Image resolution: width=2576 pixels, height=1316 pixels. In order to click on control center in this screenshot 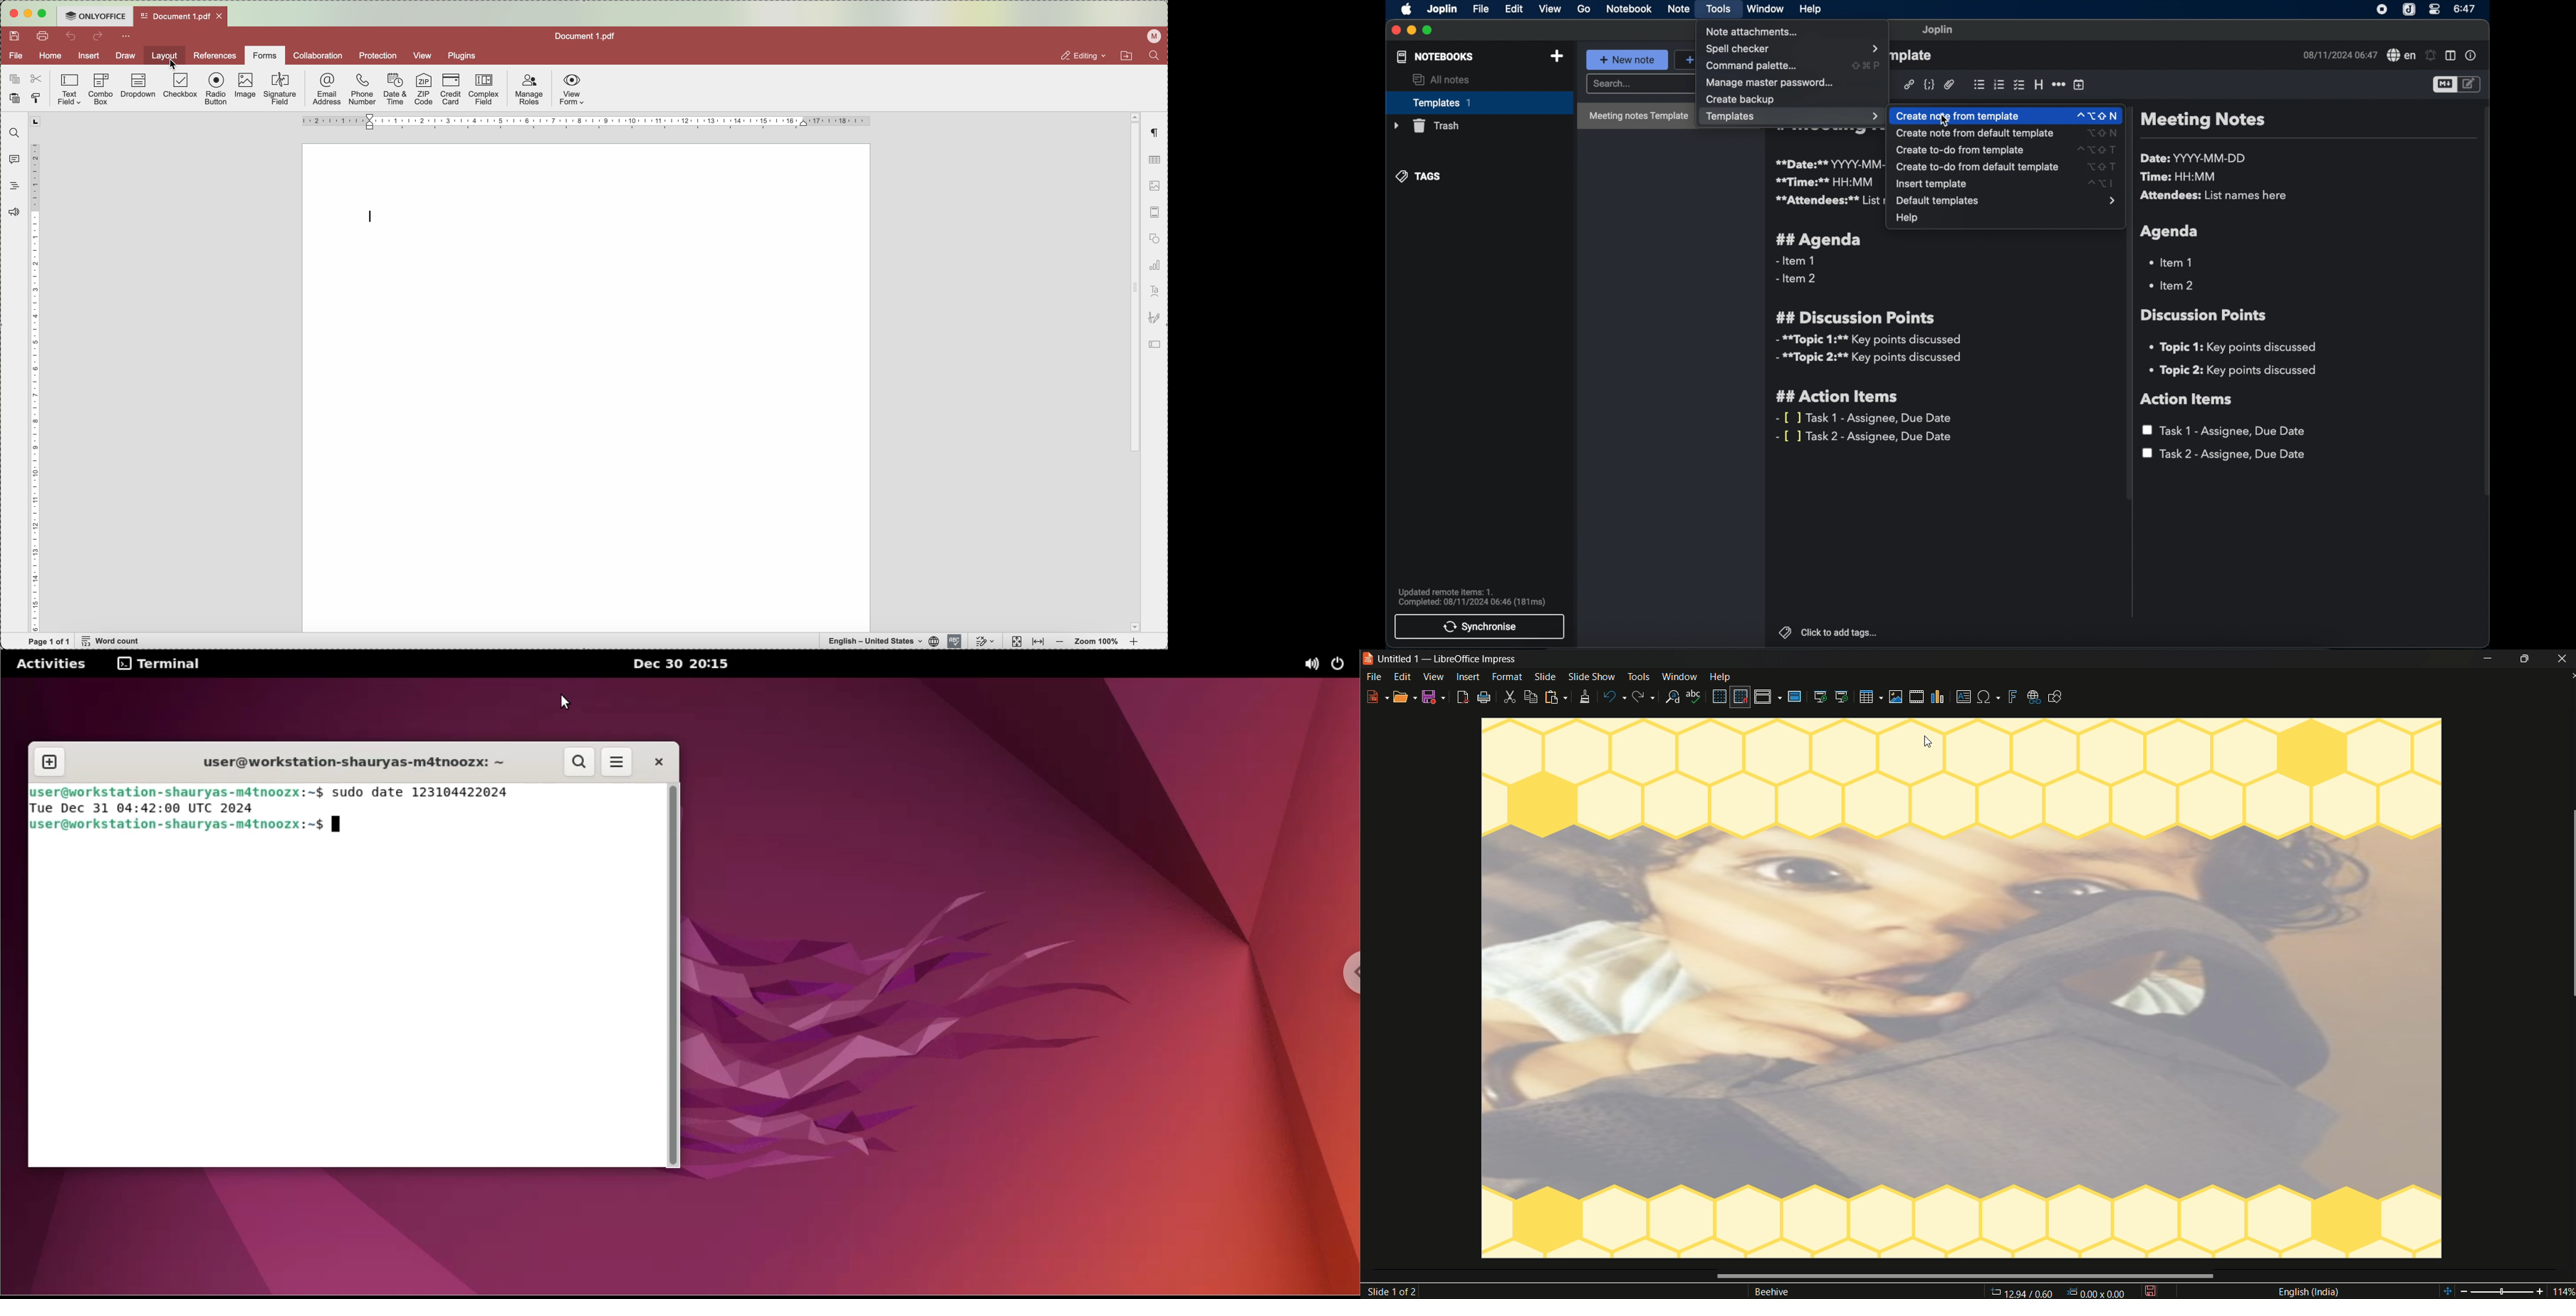, I will do `click(2435, 10)`.